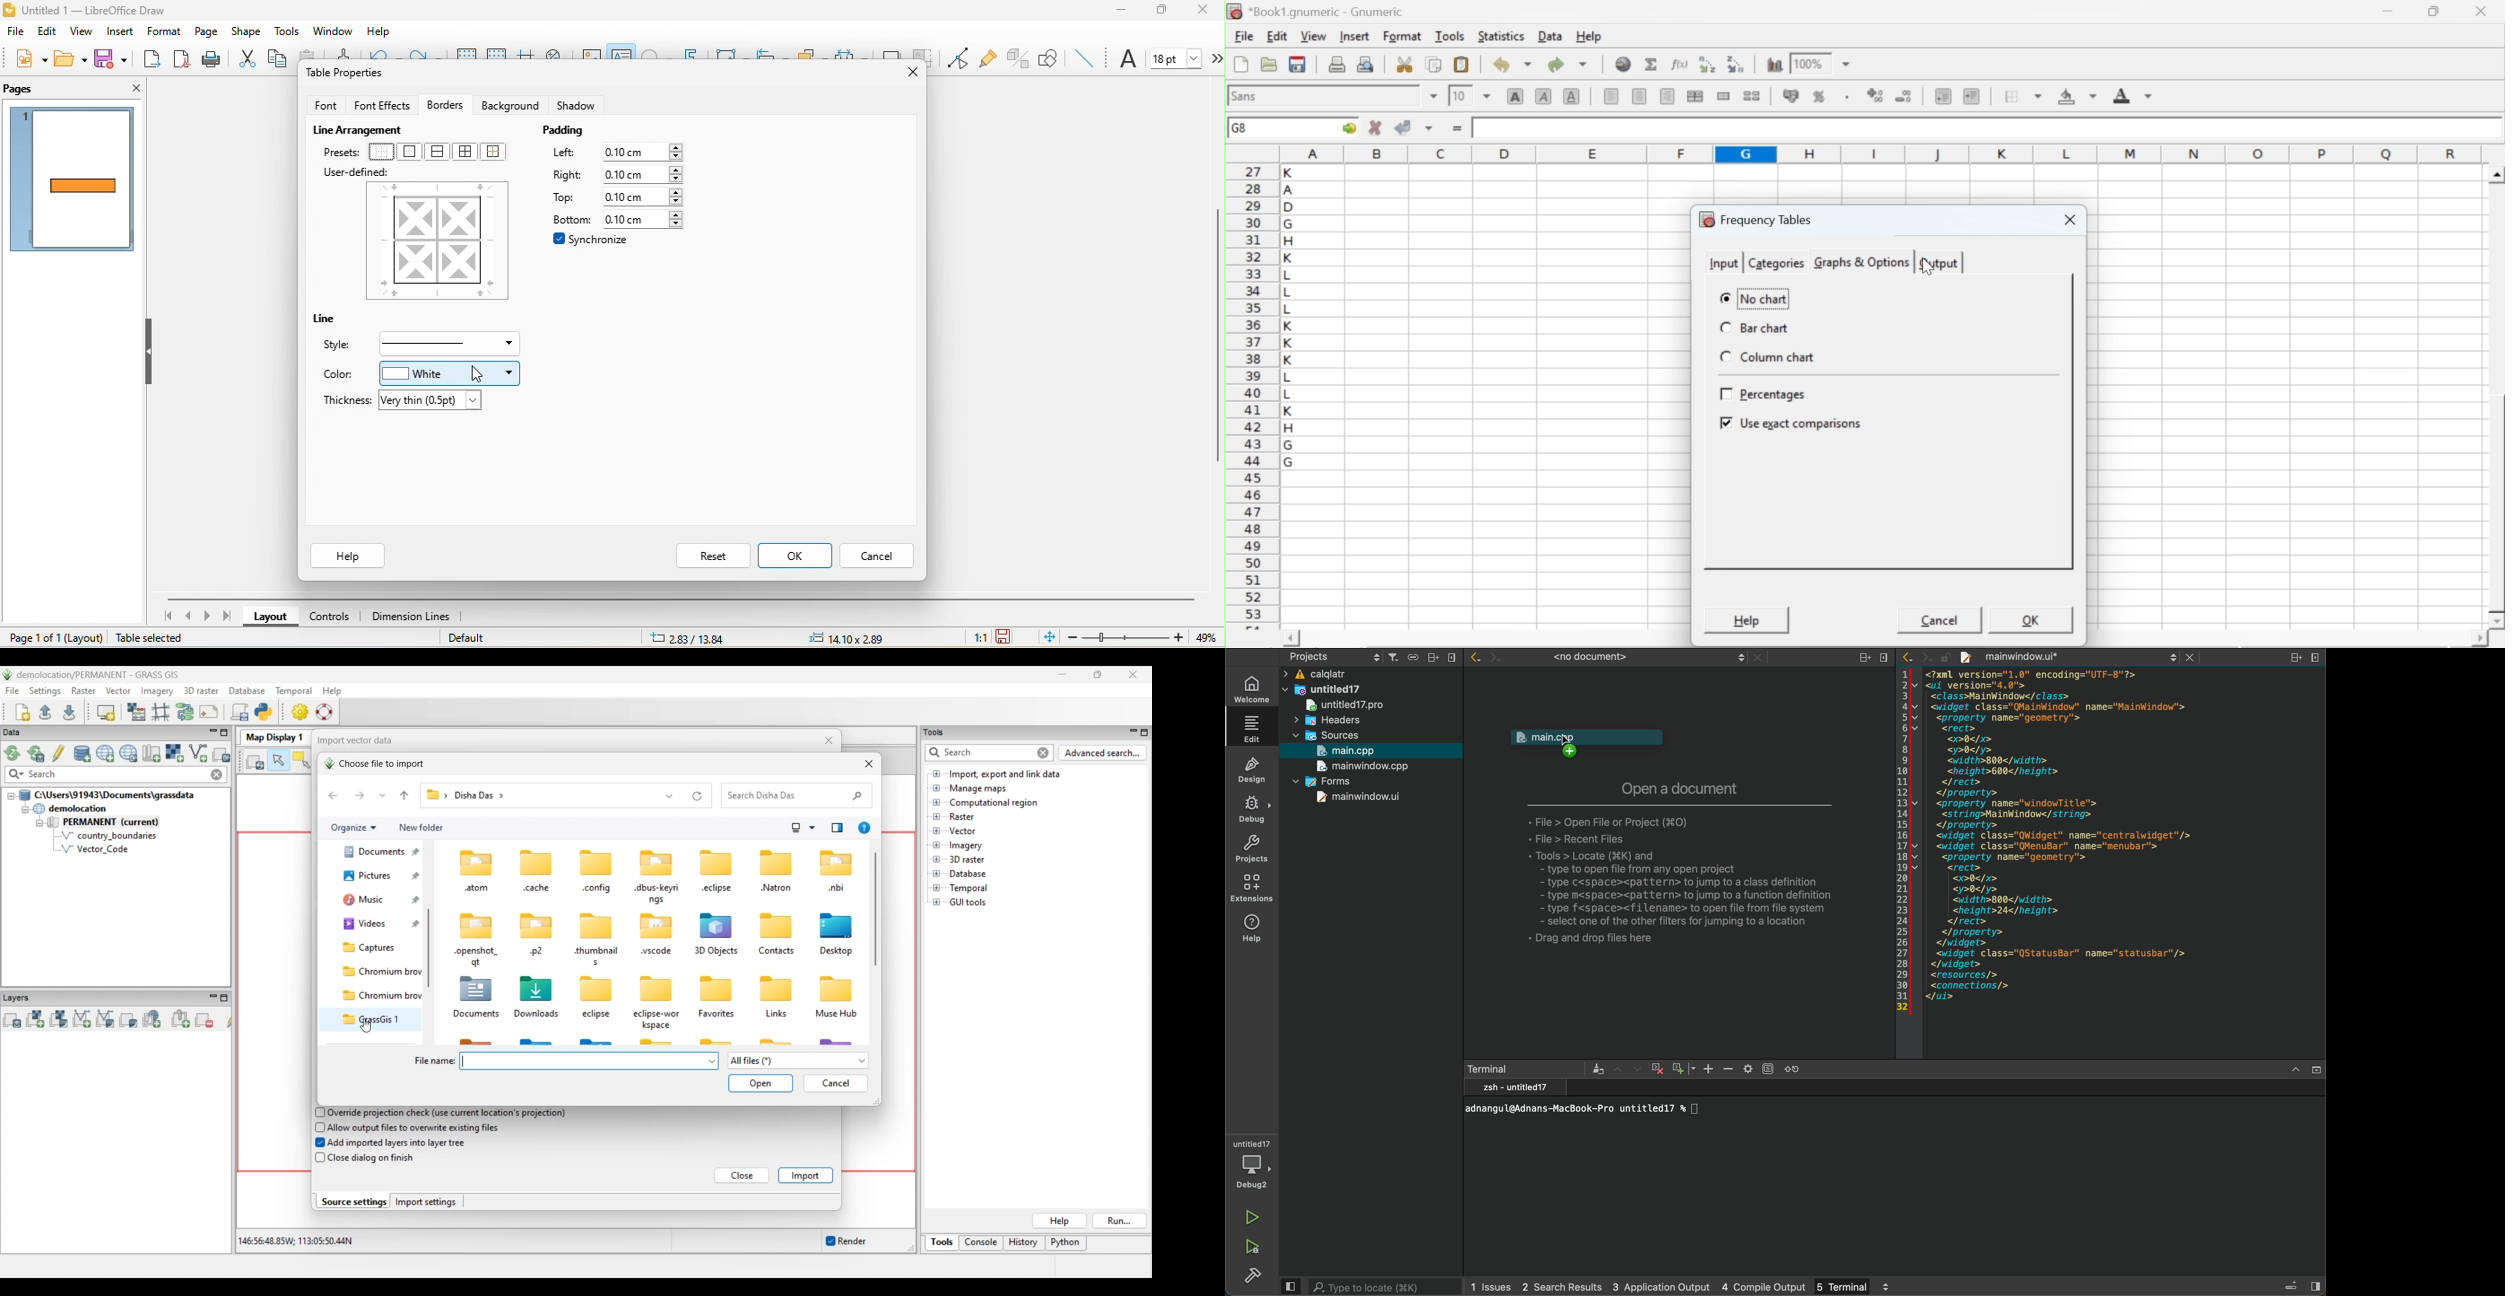 Image resolution: width=2520 pixels, height=1316 pixels. What do you see at coordinates (567, 175) in the screenshot?
I see `right` at bounding box center [567, 175].